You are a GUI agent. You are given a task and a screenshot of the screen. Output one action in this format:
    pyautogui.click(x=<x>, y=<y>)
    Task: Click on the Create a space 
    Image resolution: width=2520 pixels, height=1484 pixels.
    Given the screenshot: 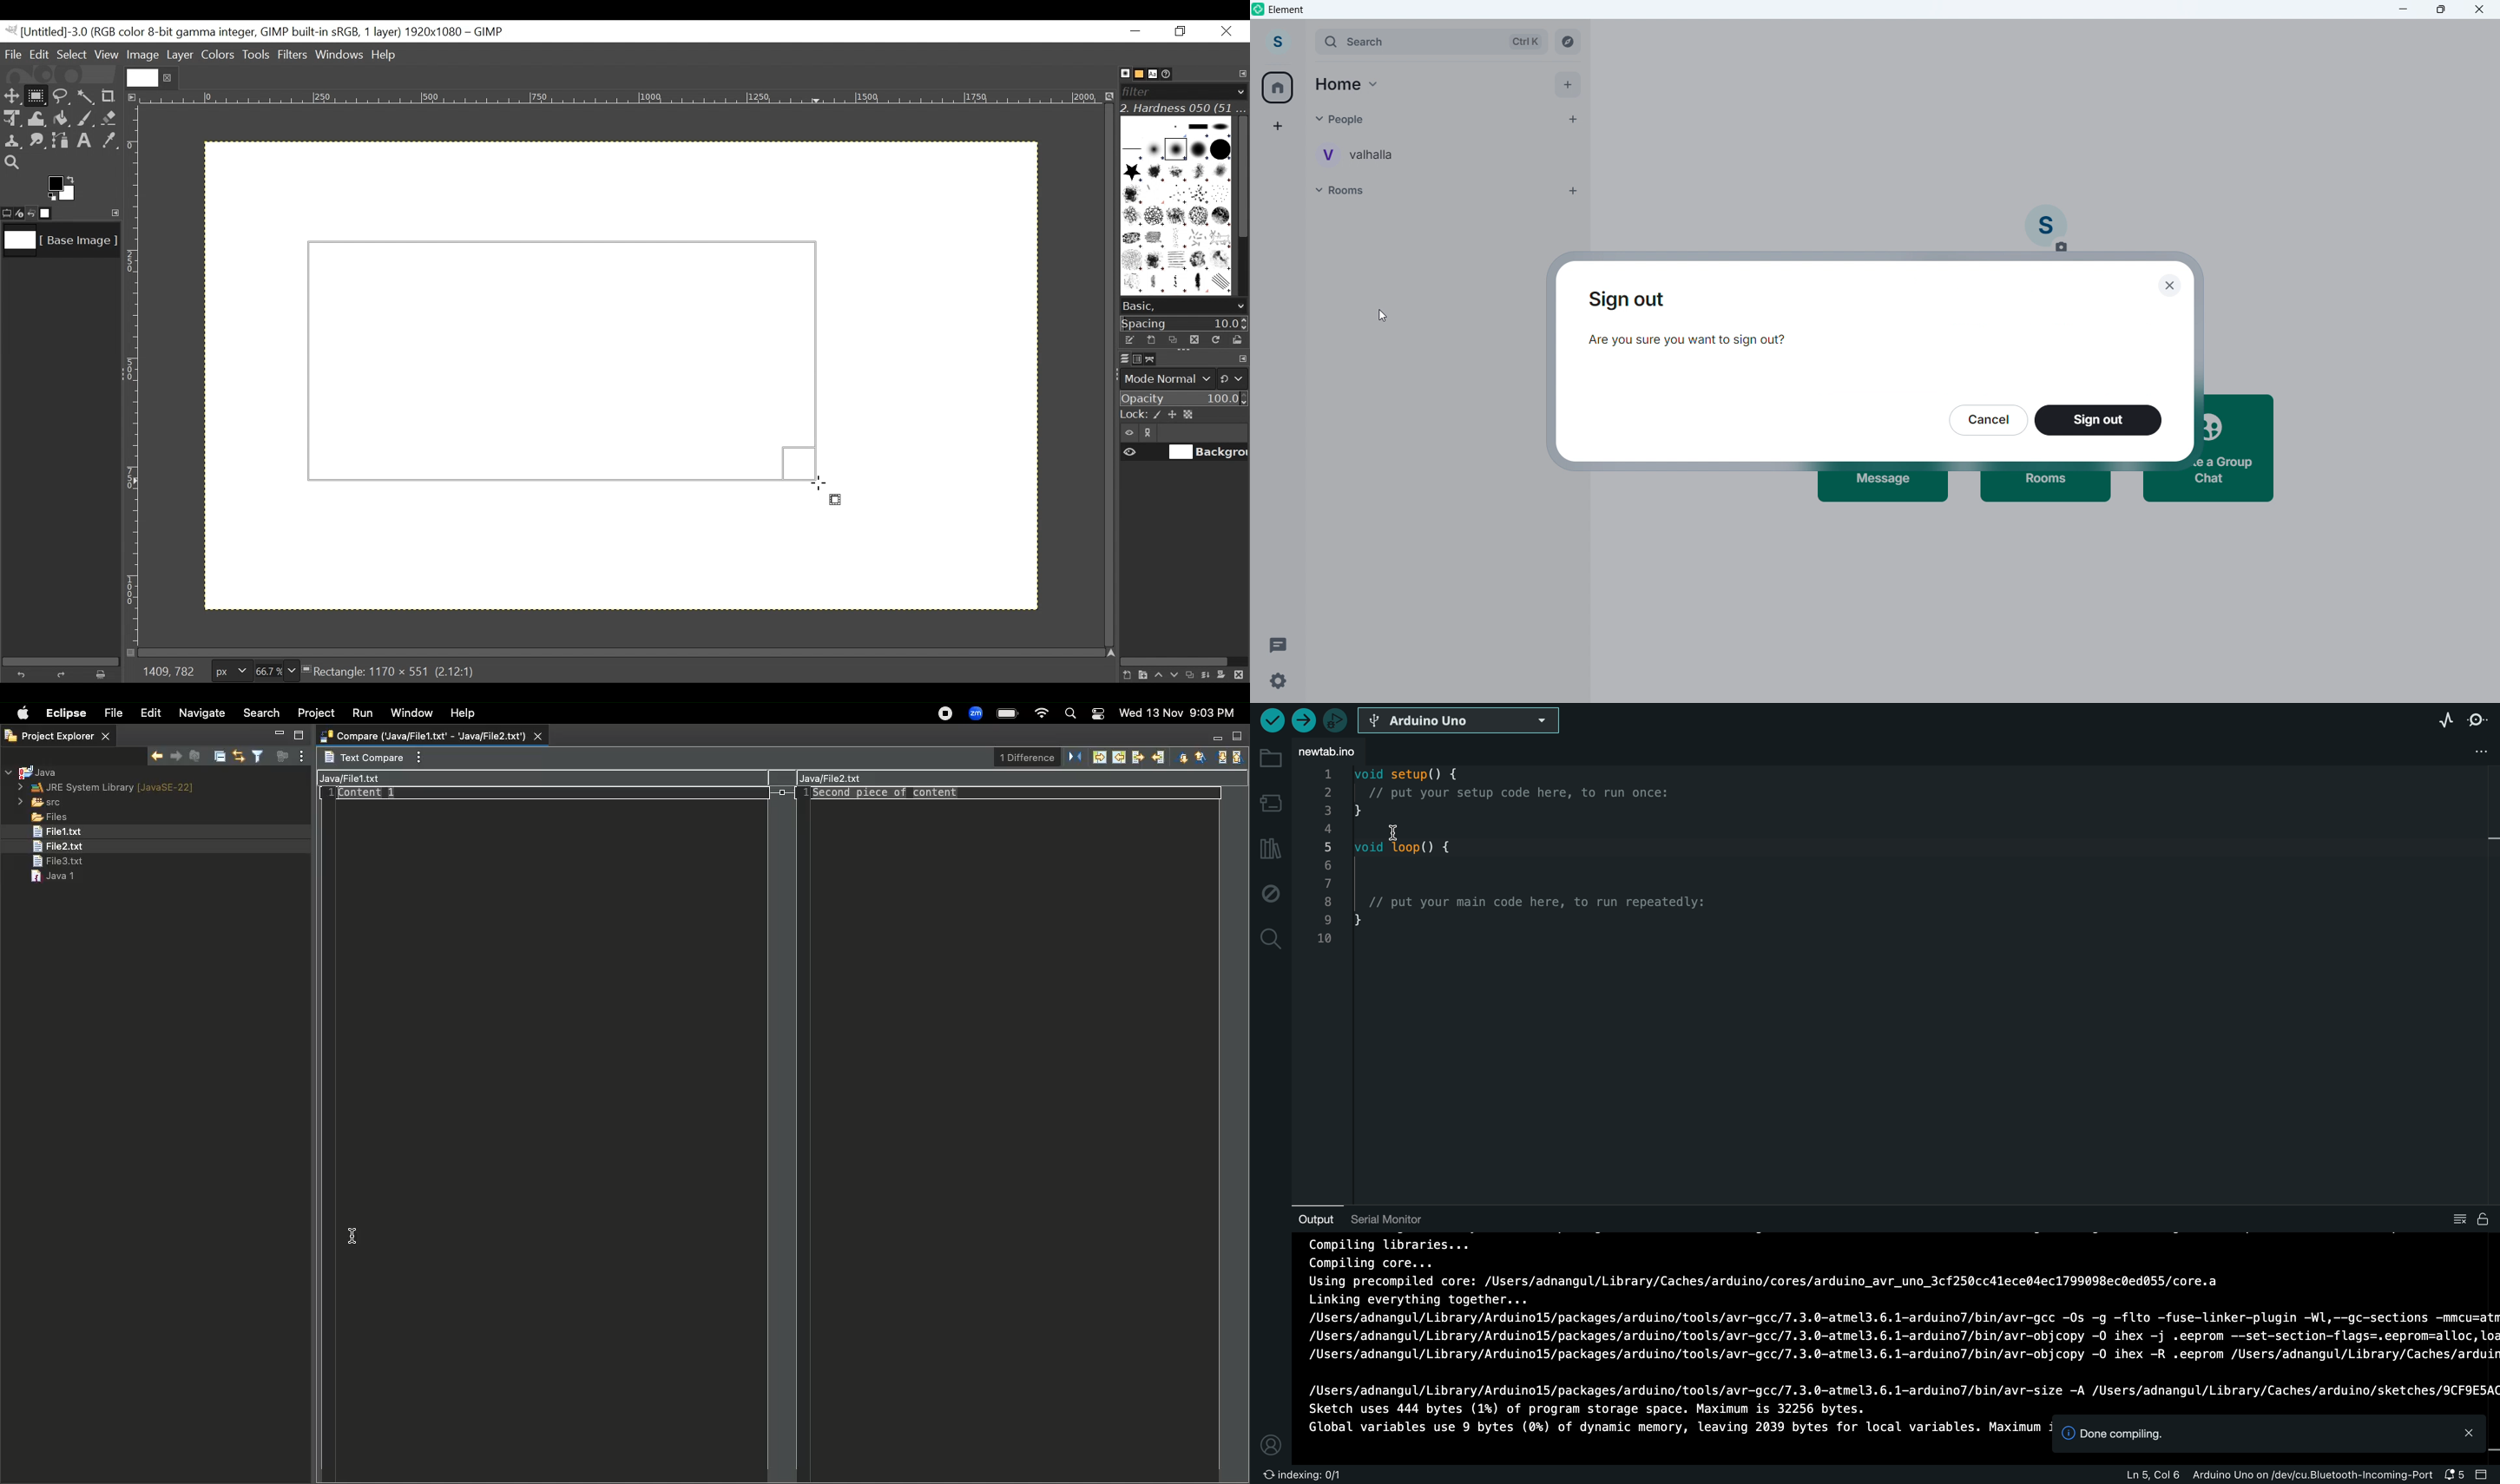 What is the action you would take?
    pyautogui.click(x=1278, y=126)
    